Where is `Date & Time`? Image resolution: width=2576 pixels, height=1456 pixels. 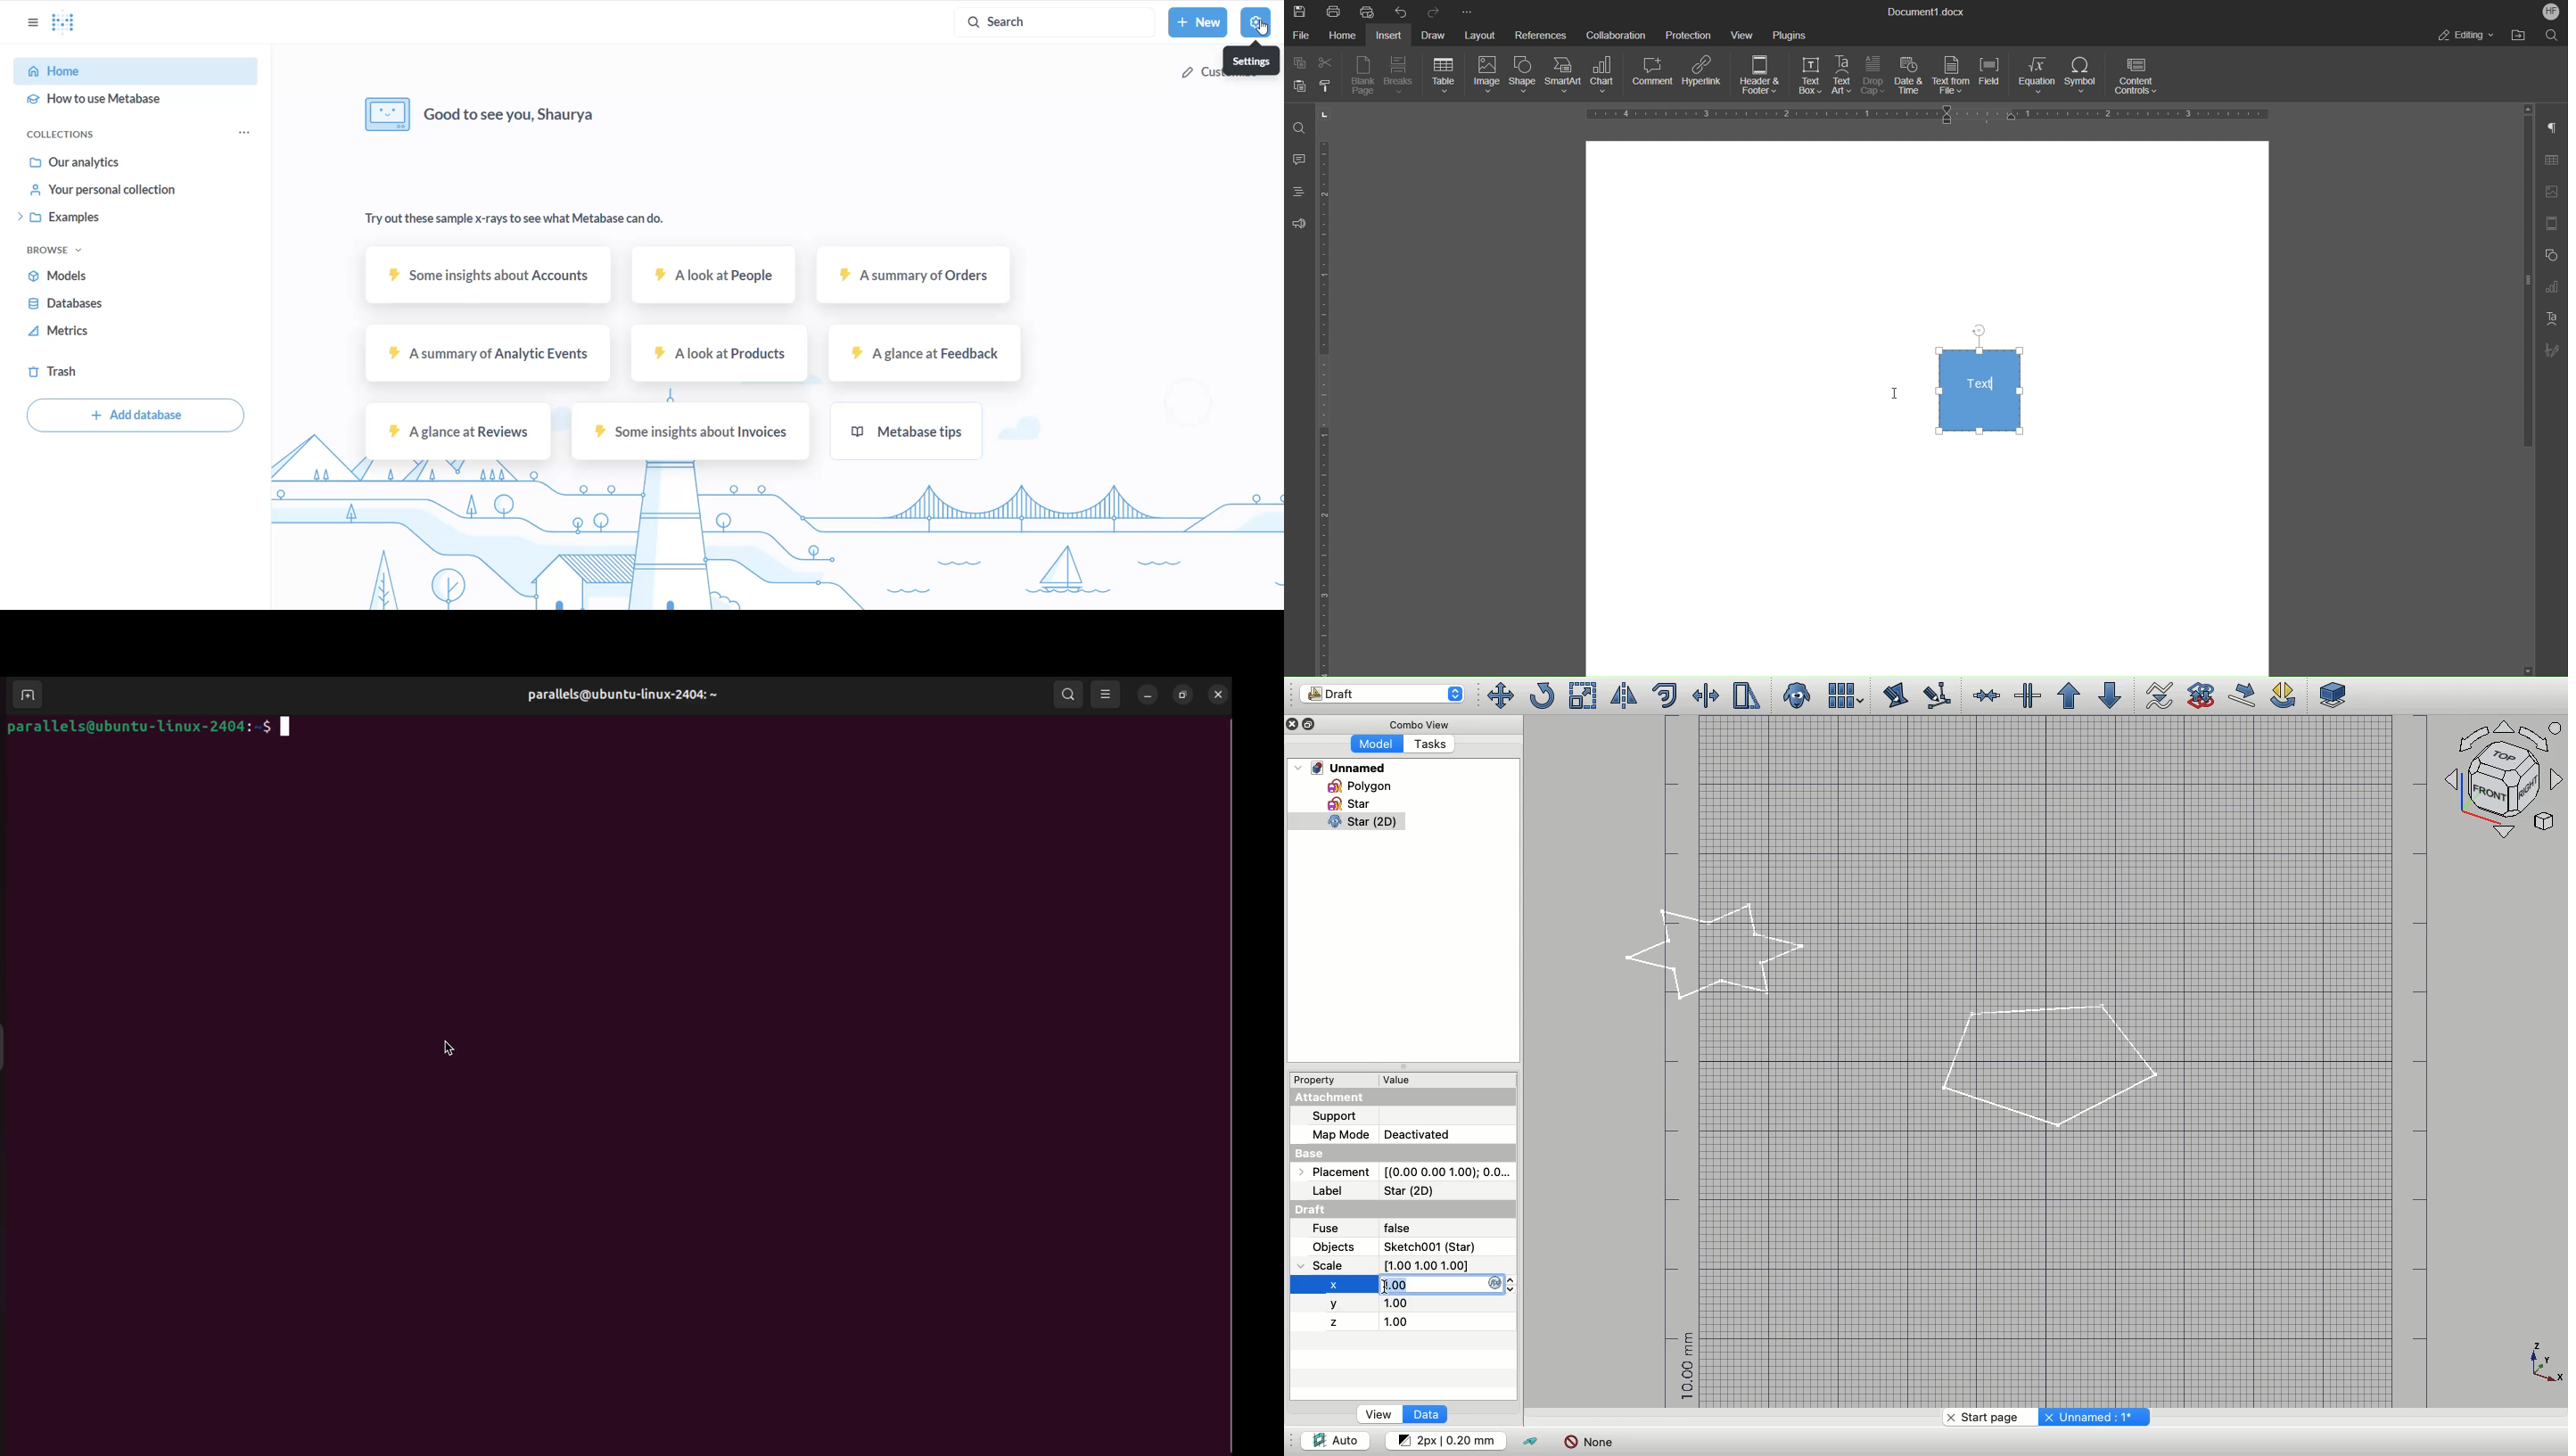 Date & Time is located at coordinates (1911, 77).